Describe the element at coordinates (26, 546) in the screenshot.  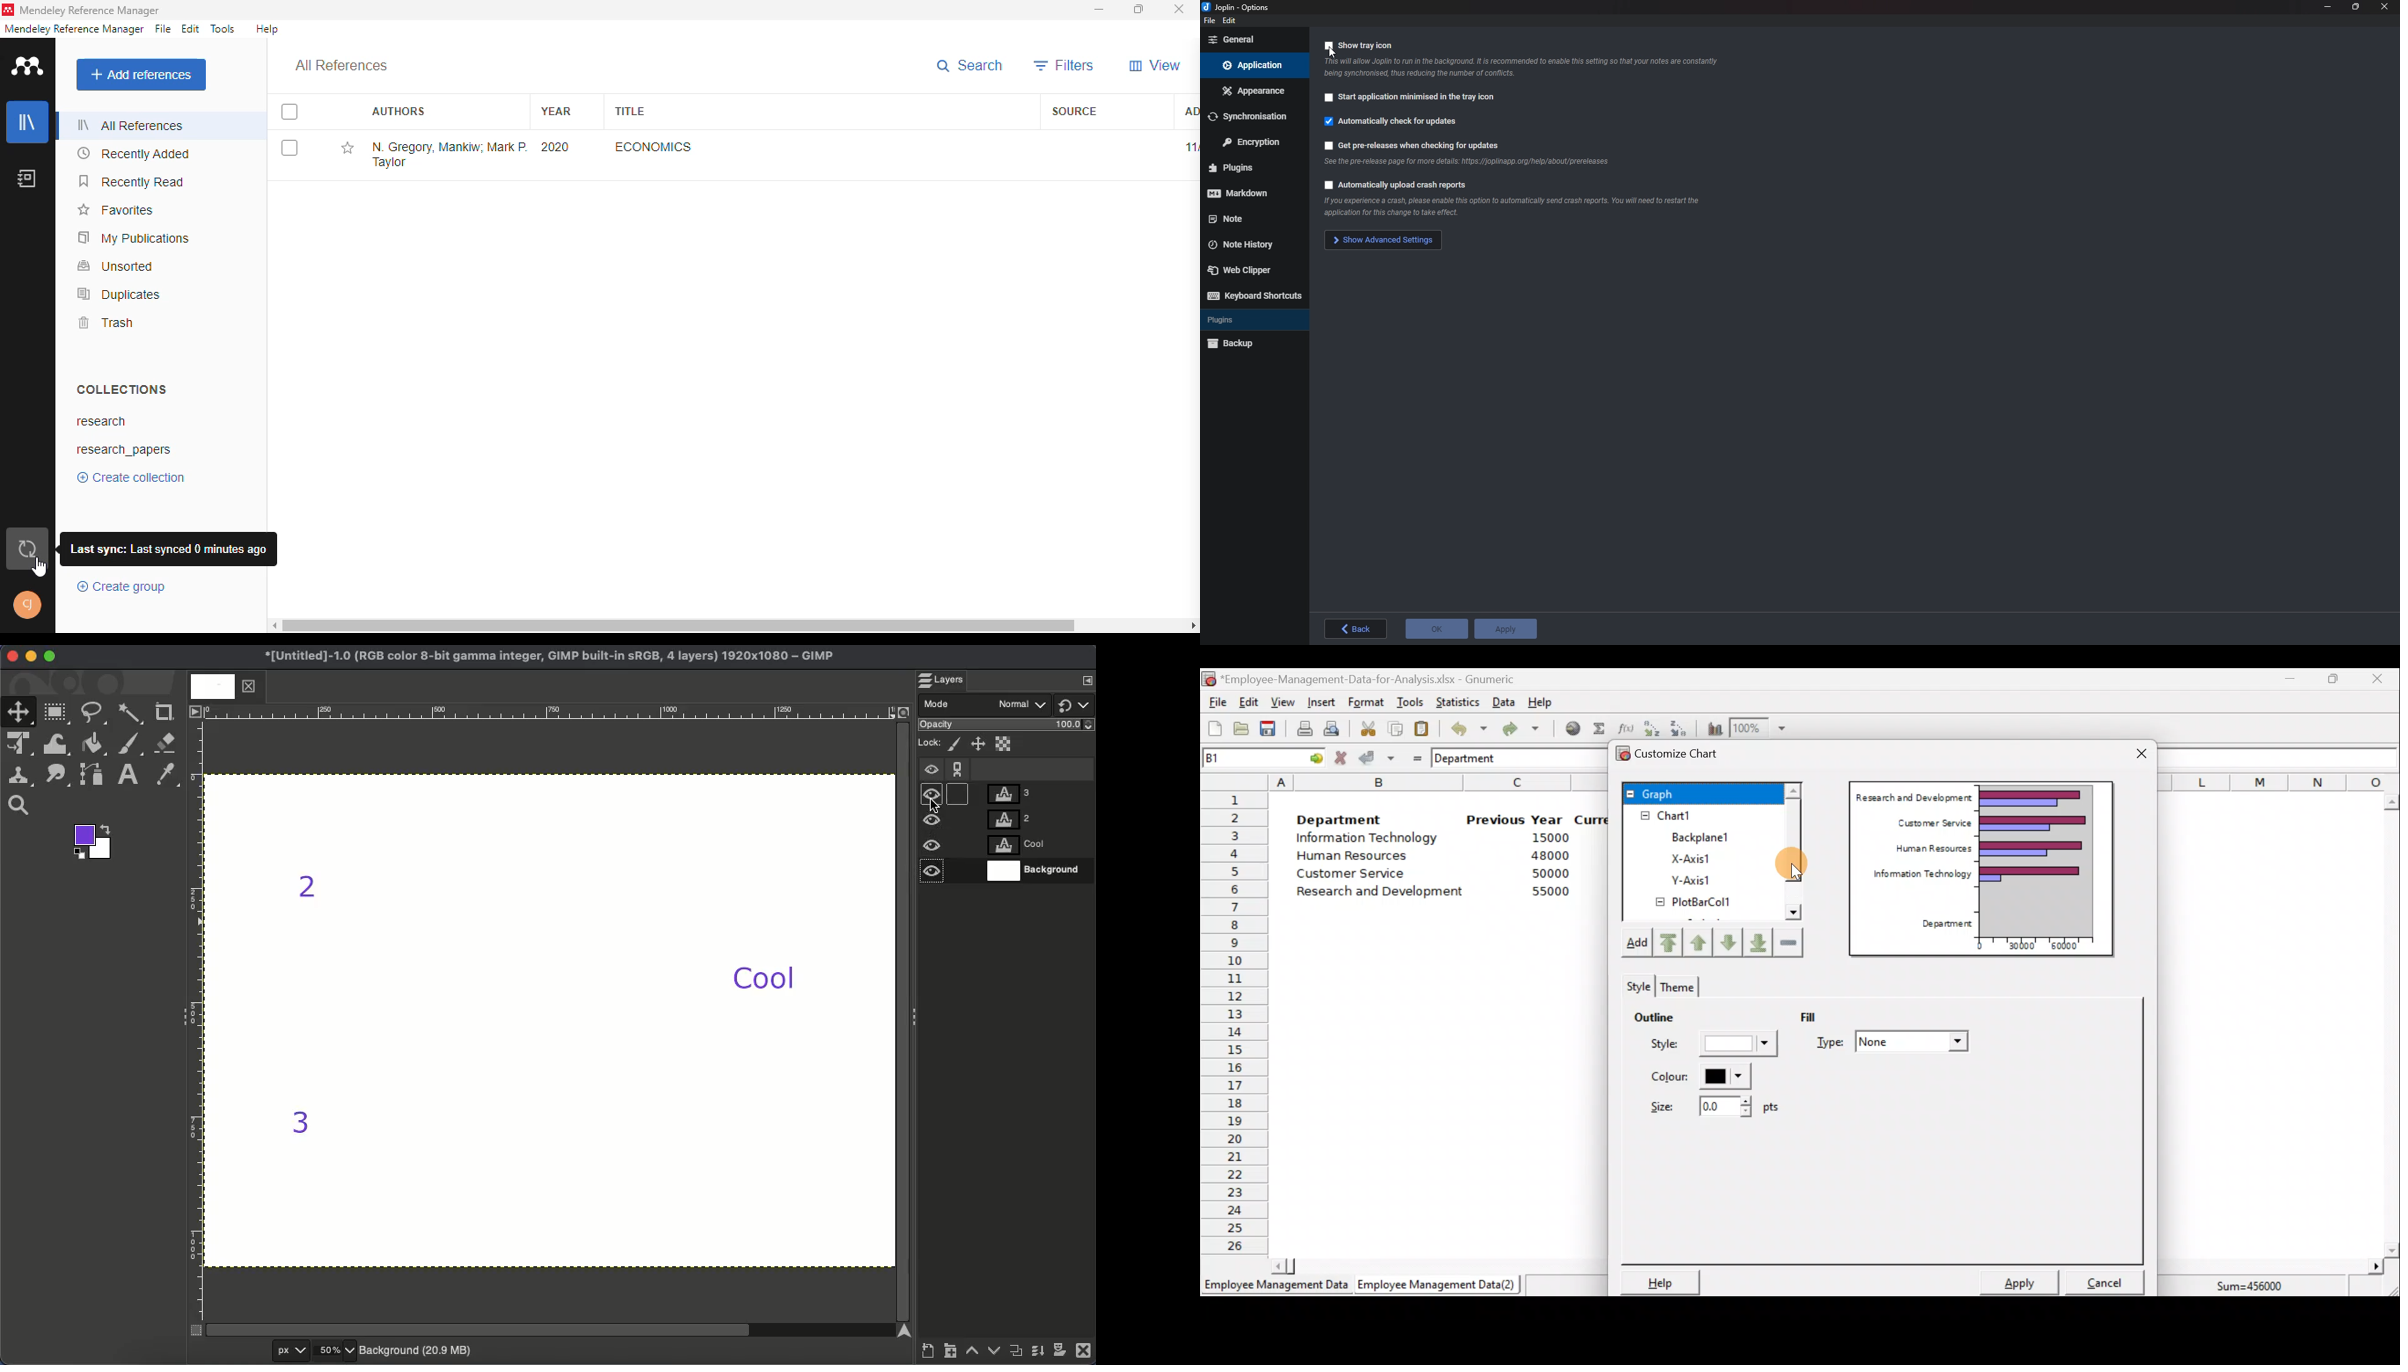
I see `sync` at that location.